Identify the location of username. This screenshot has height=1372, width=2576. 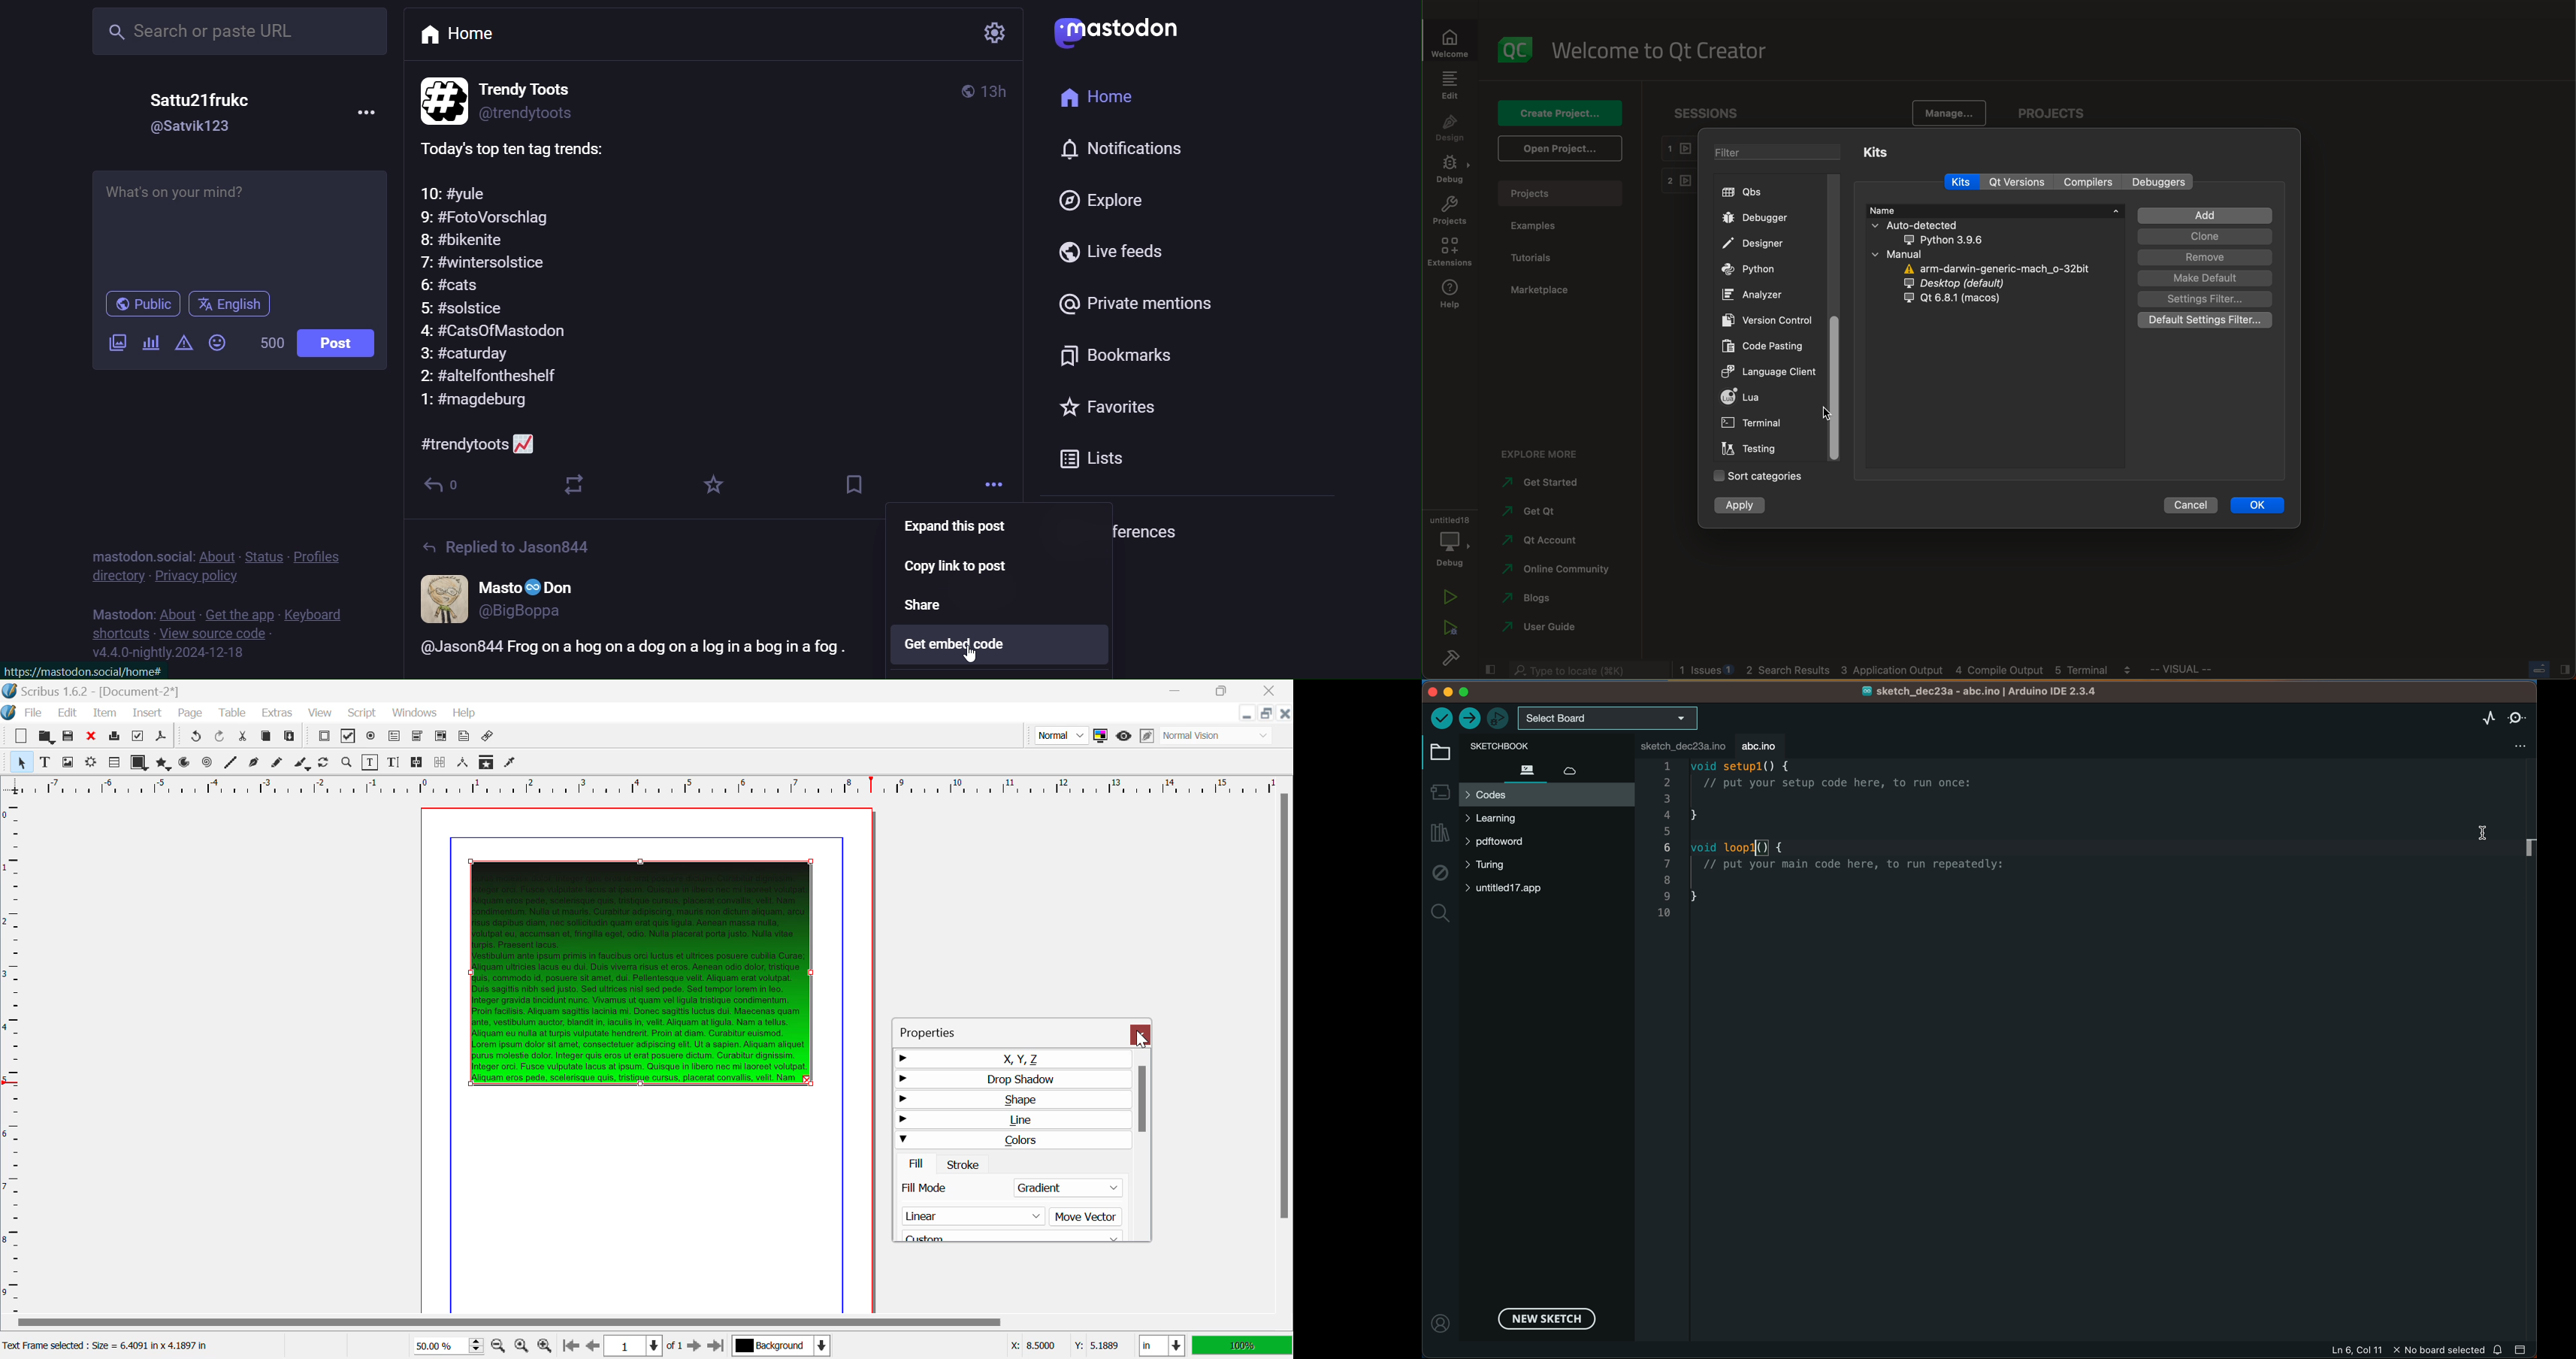
(187, 101).